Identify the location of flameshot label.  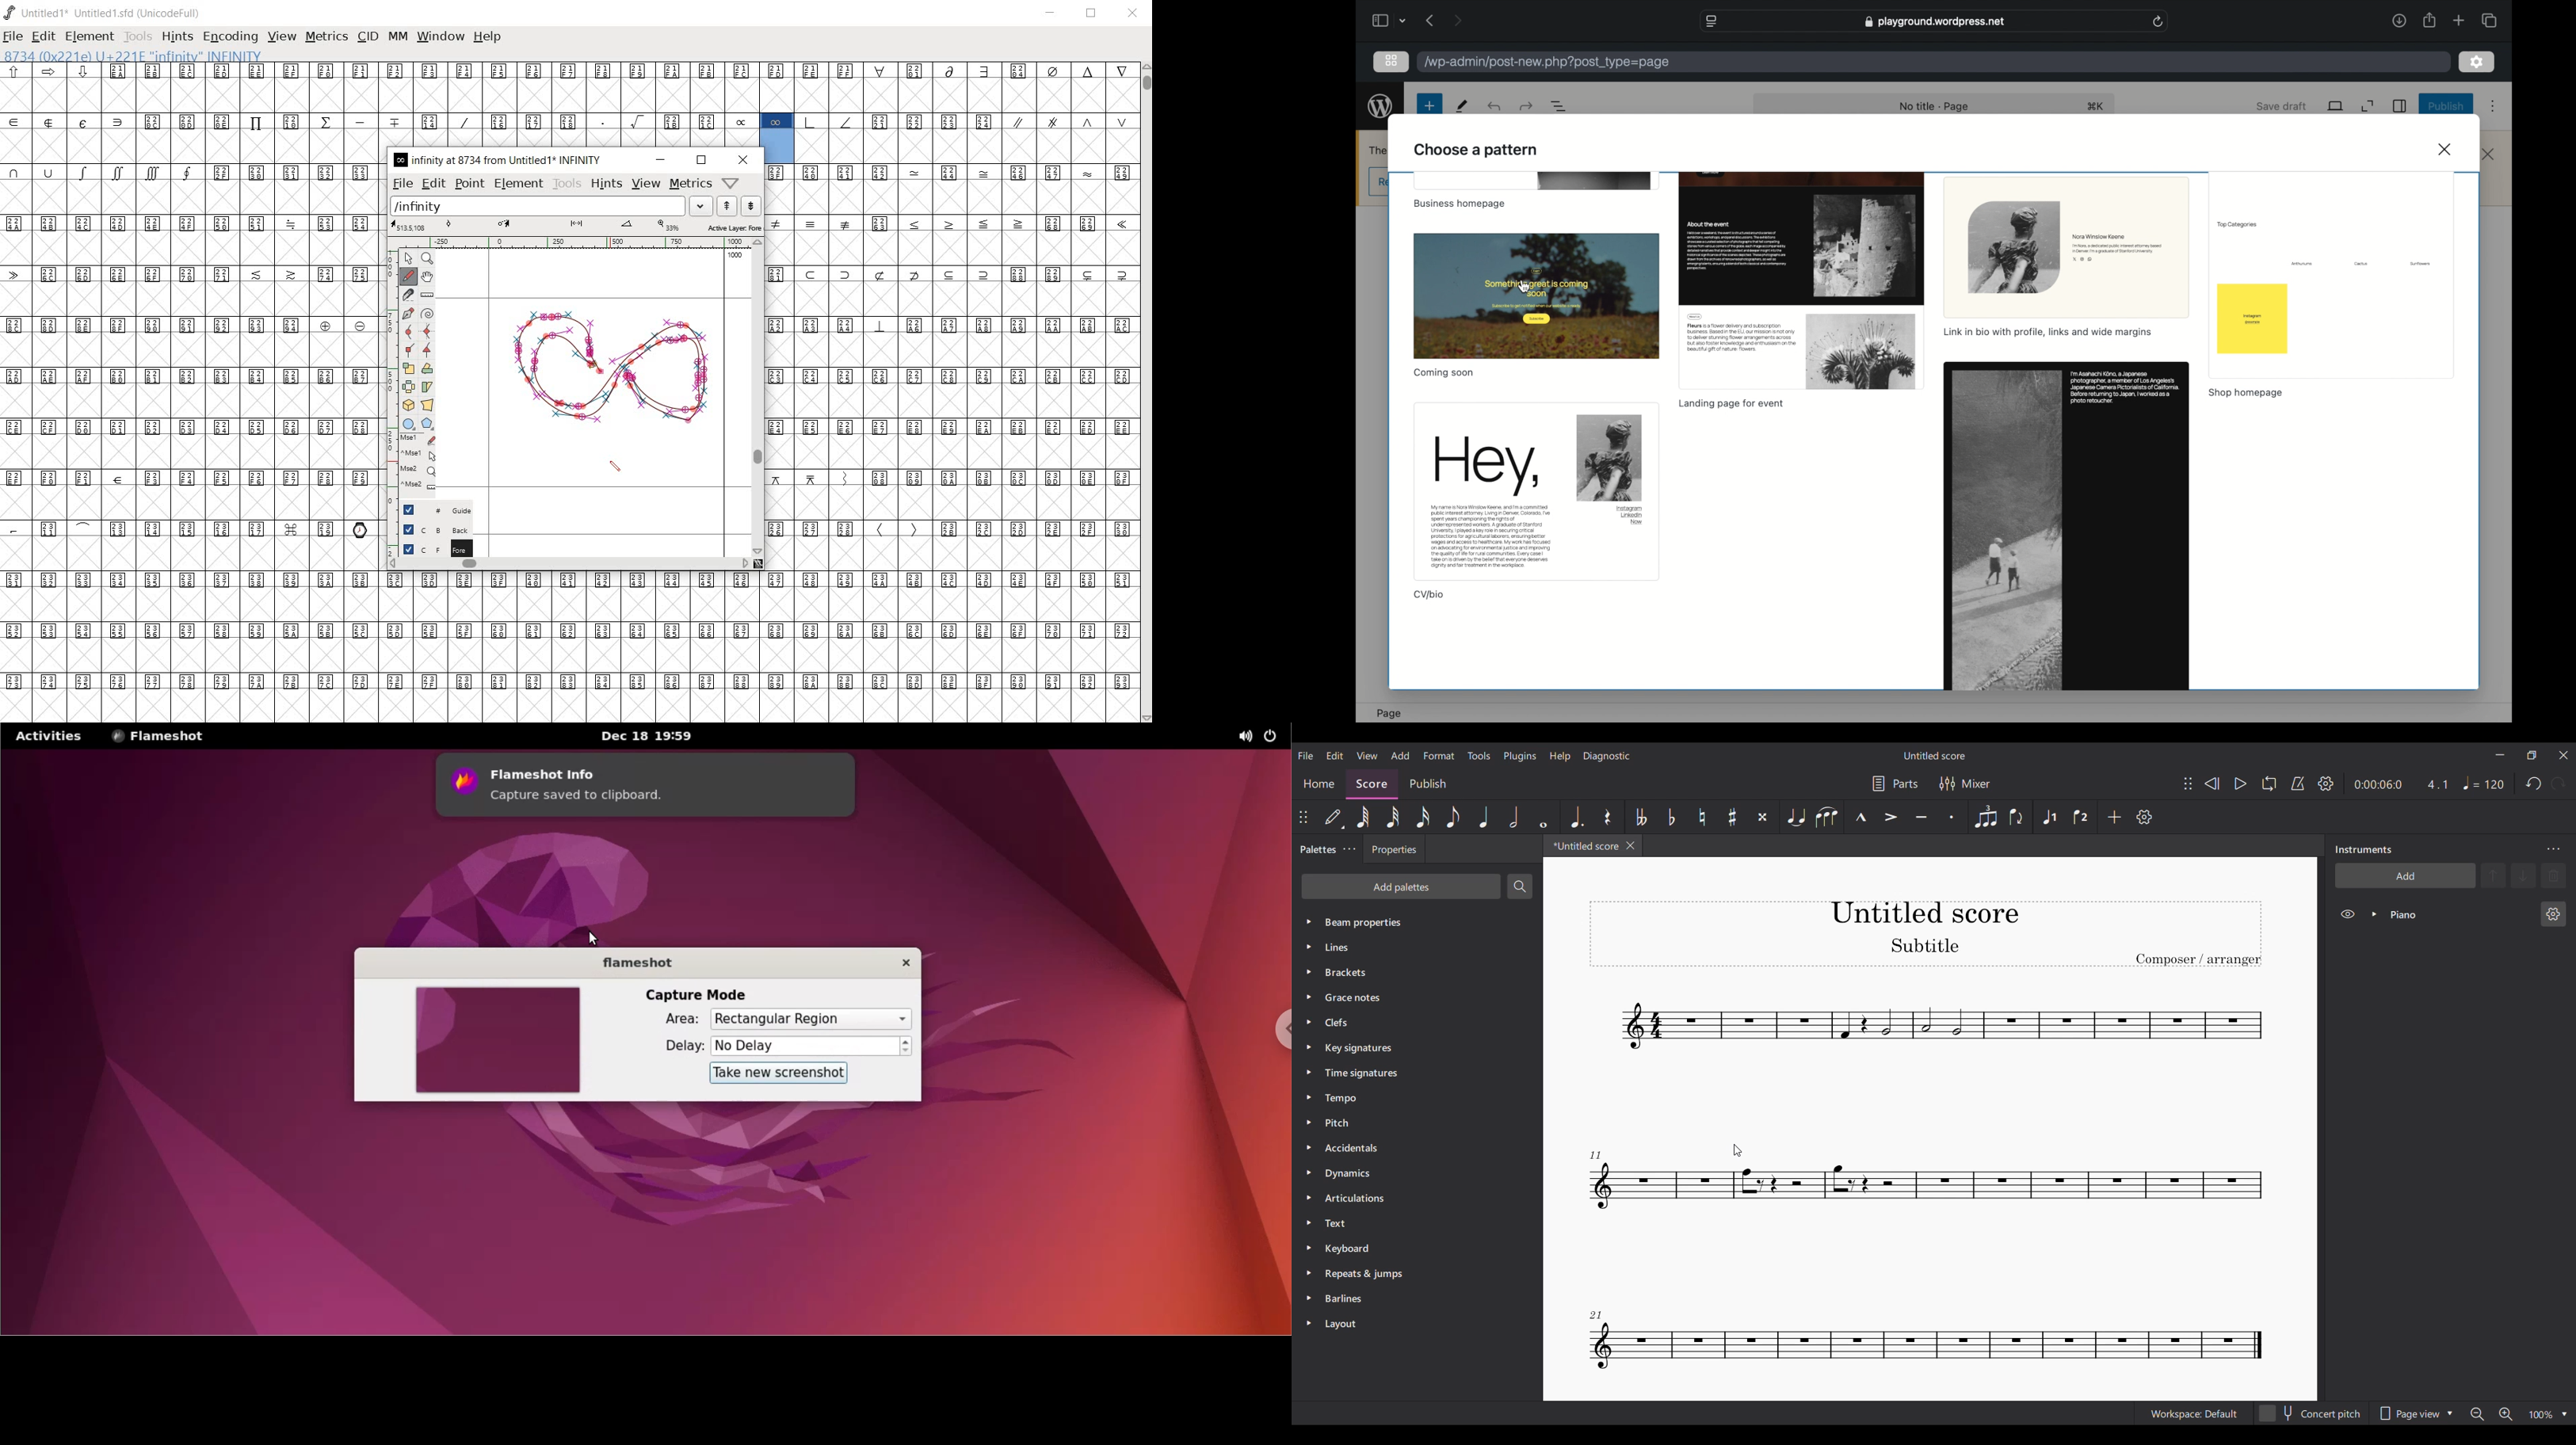
(636, 963).